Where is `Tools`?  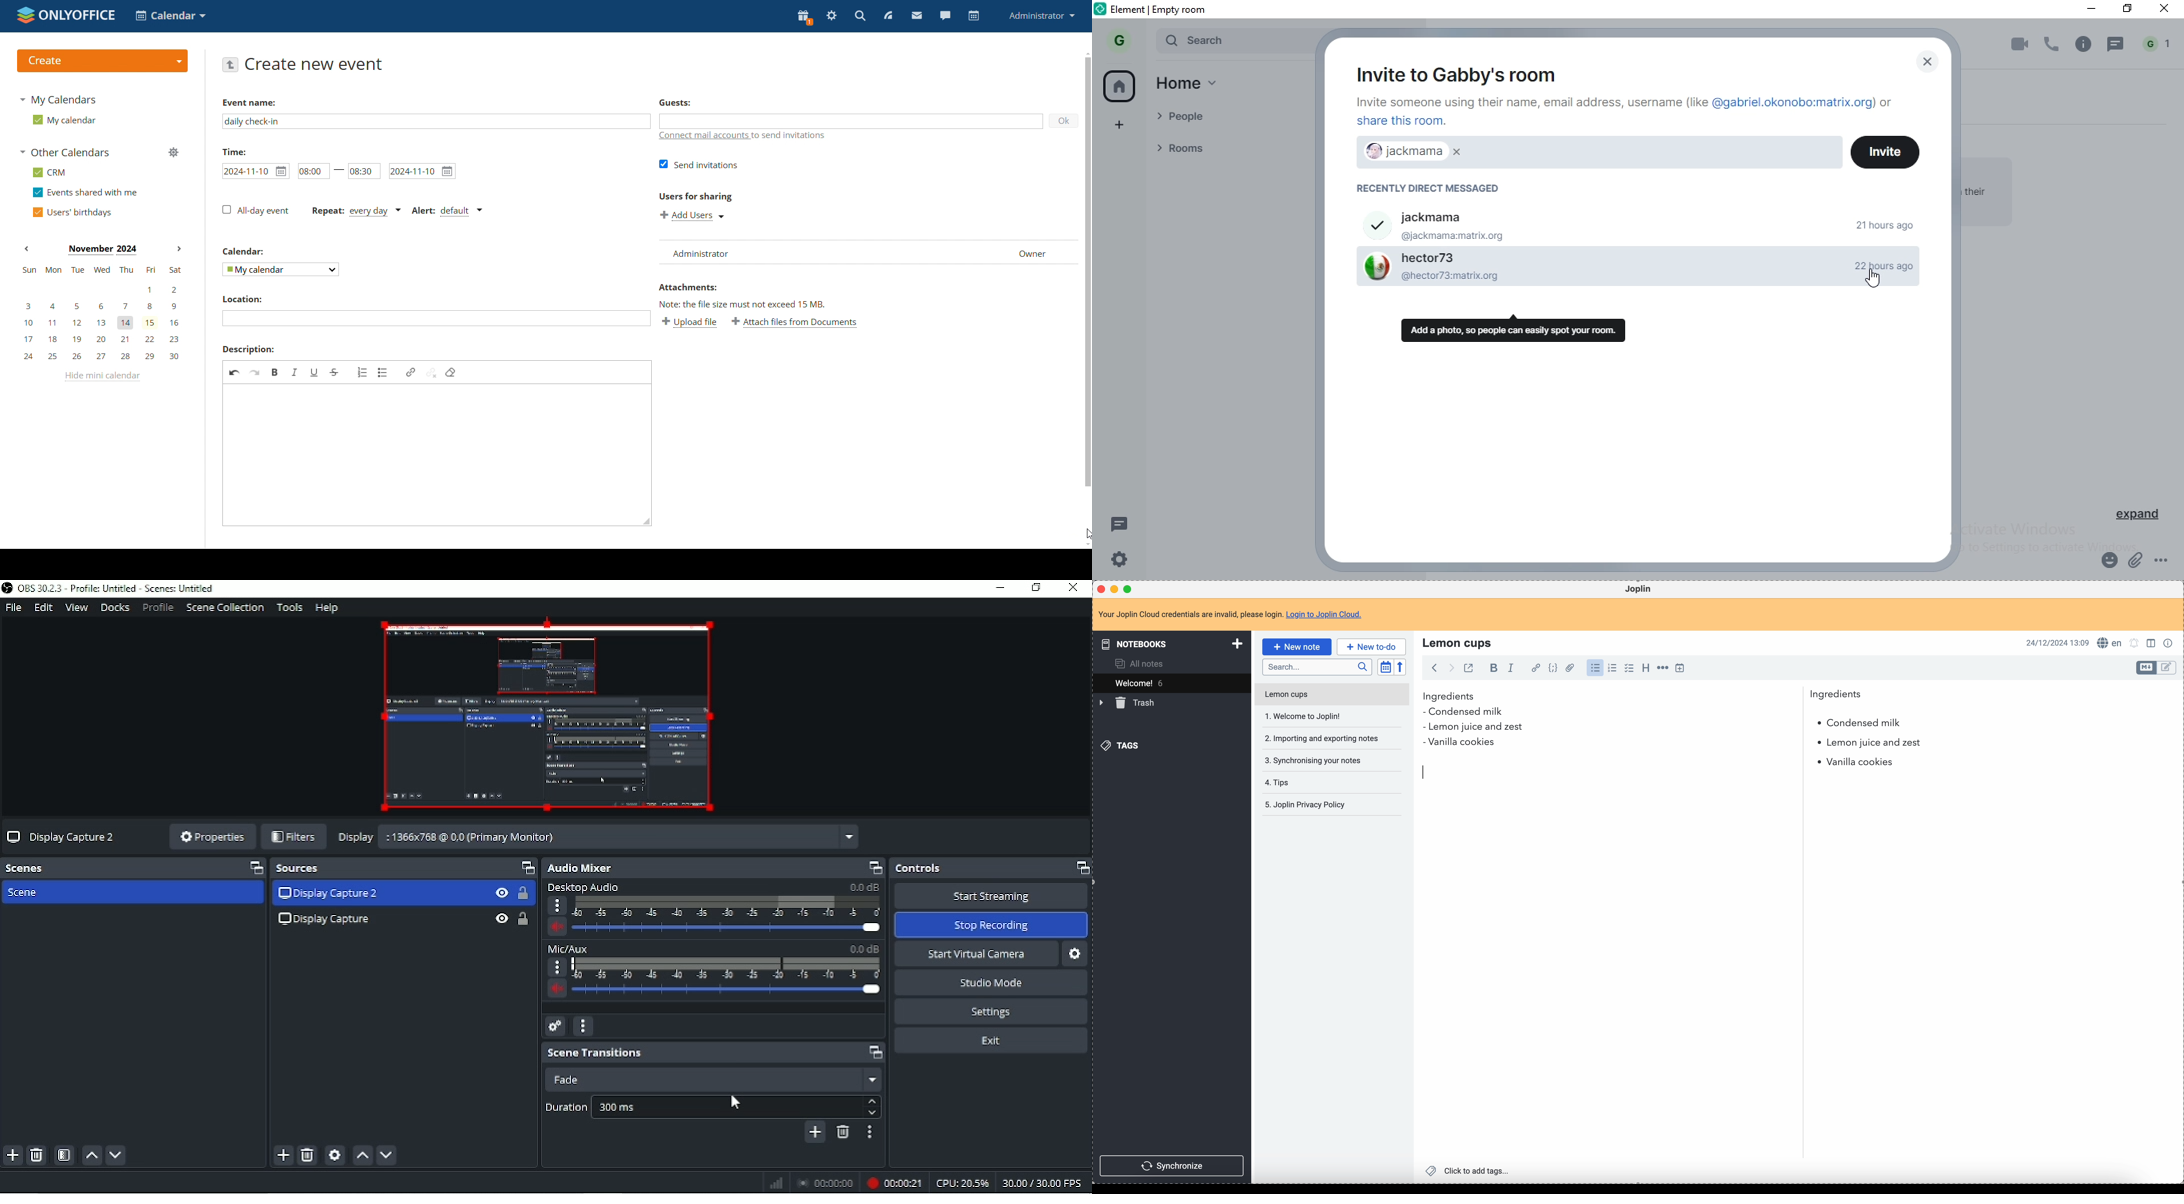
Tools is located at coordinates (290, 607).